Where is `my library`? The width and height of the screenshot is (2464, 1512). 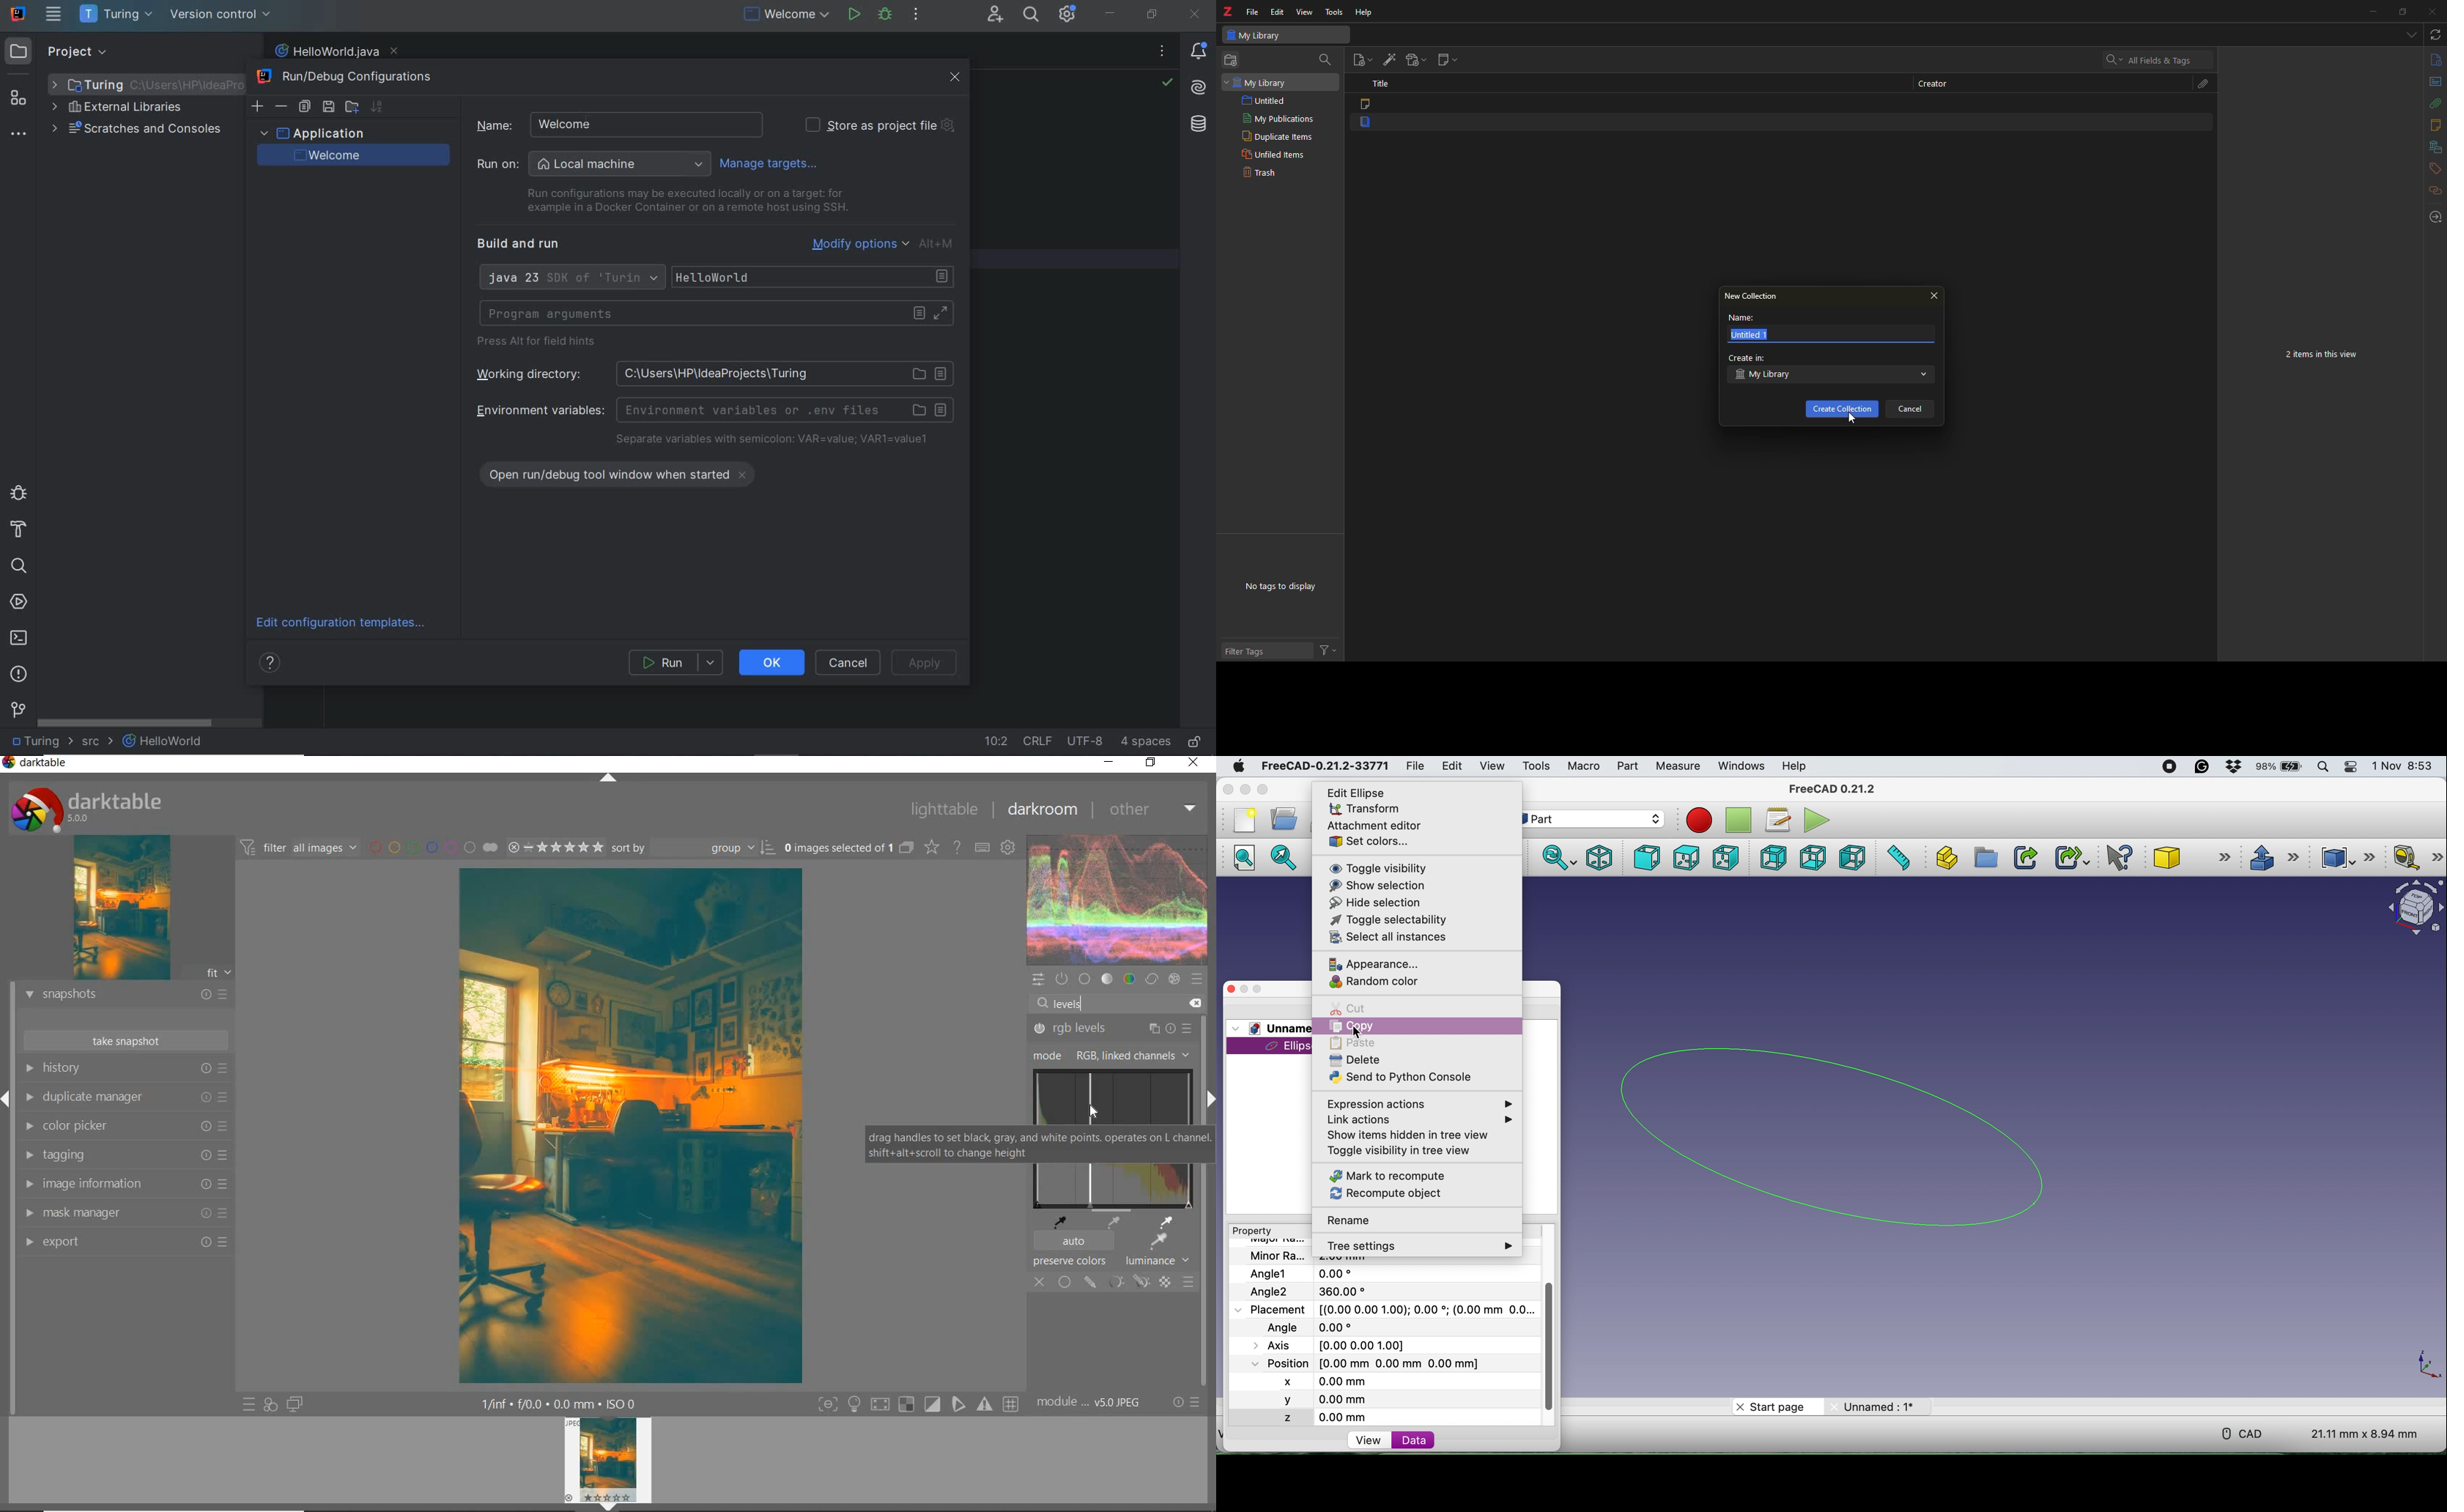 my library is located at coordinates (1767, 376).